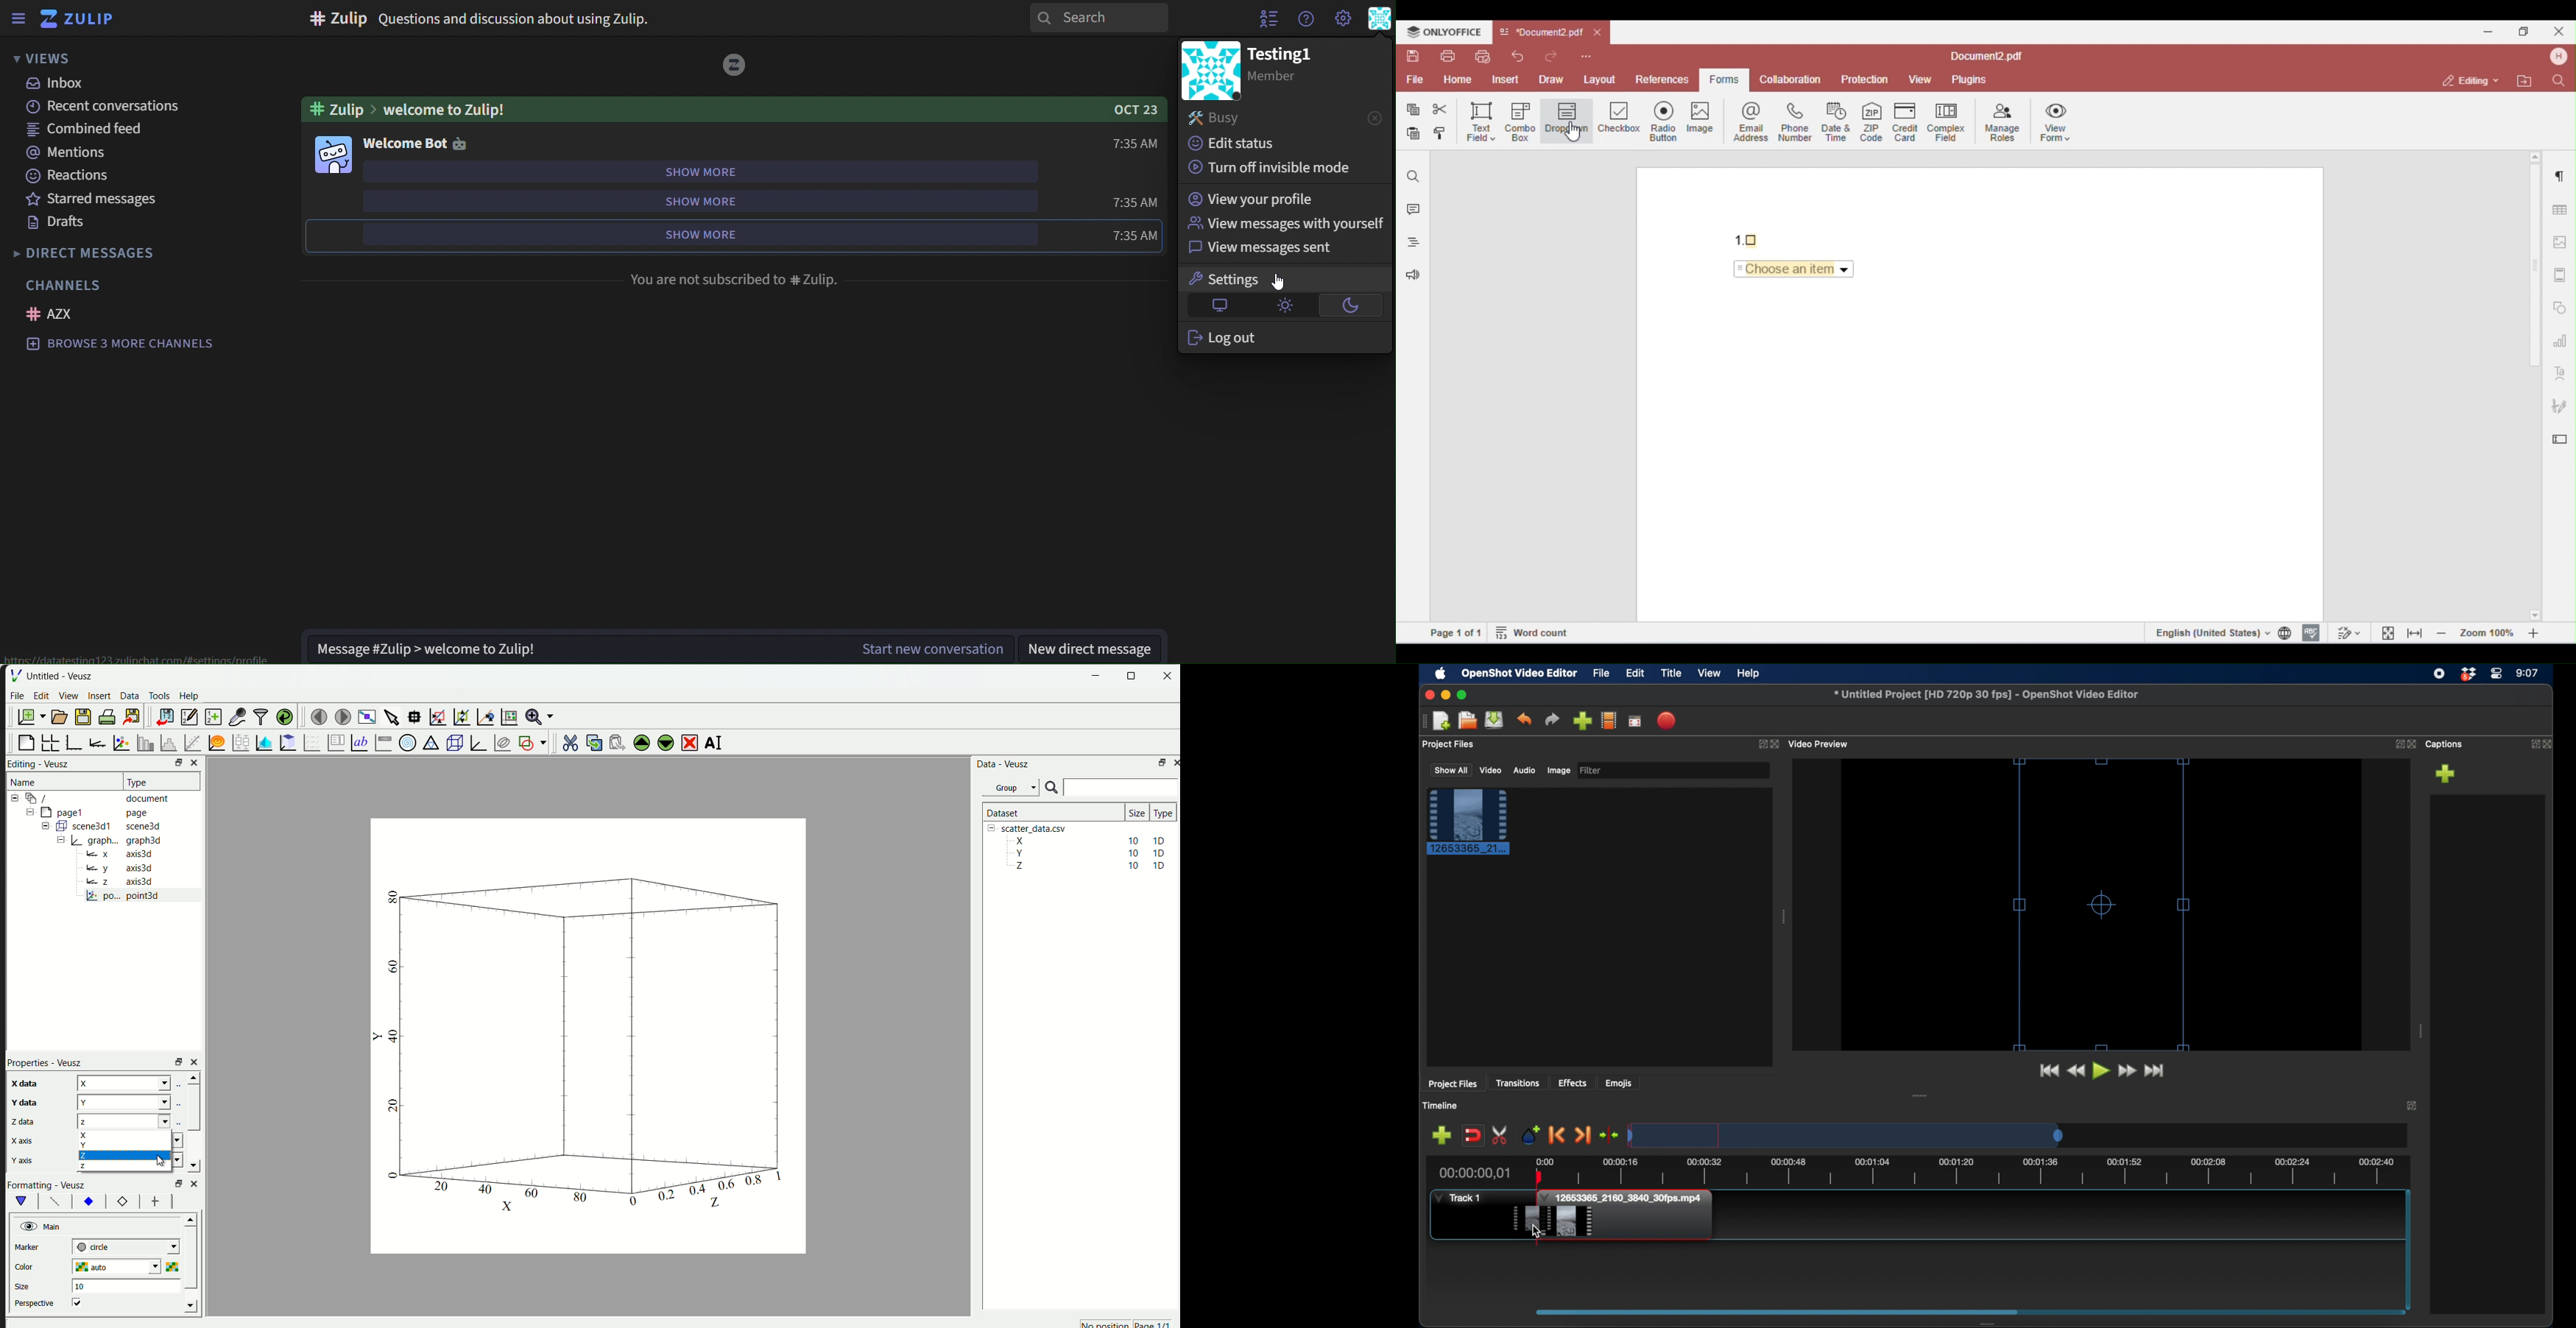  Describe the element at coordinates (1256, 197) in the screenshot. I see `view your profile` at that location.